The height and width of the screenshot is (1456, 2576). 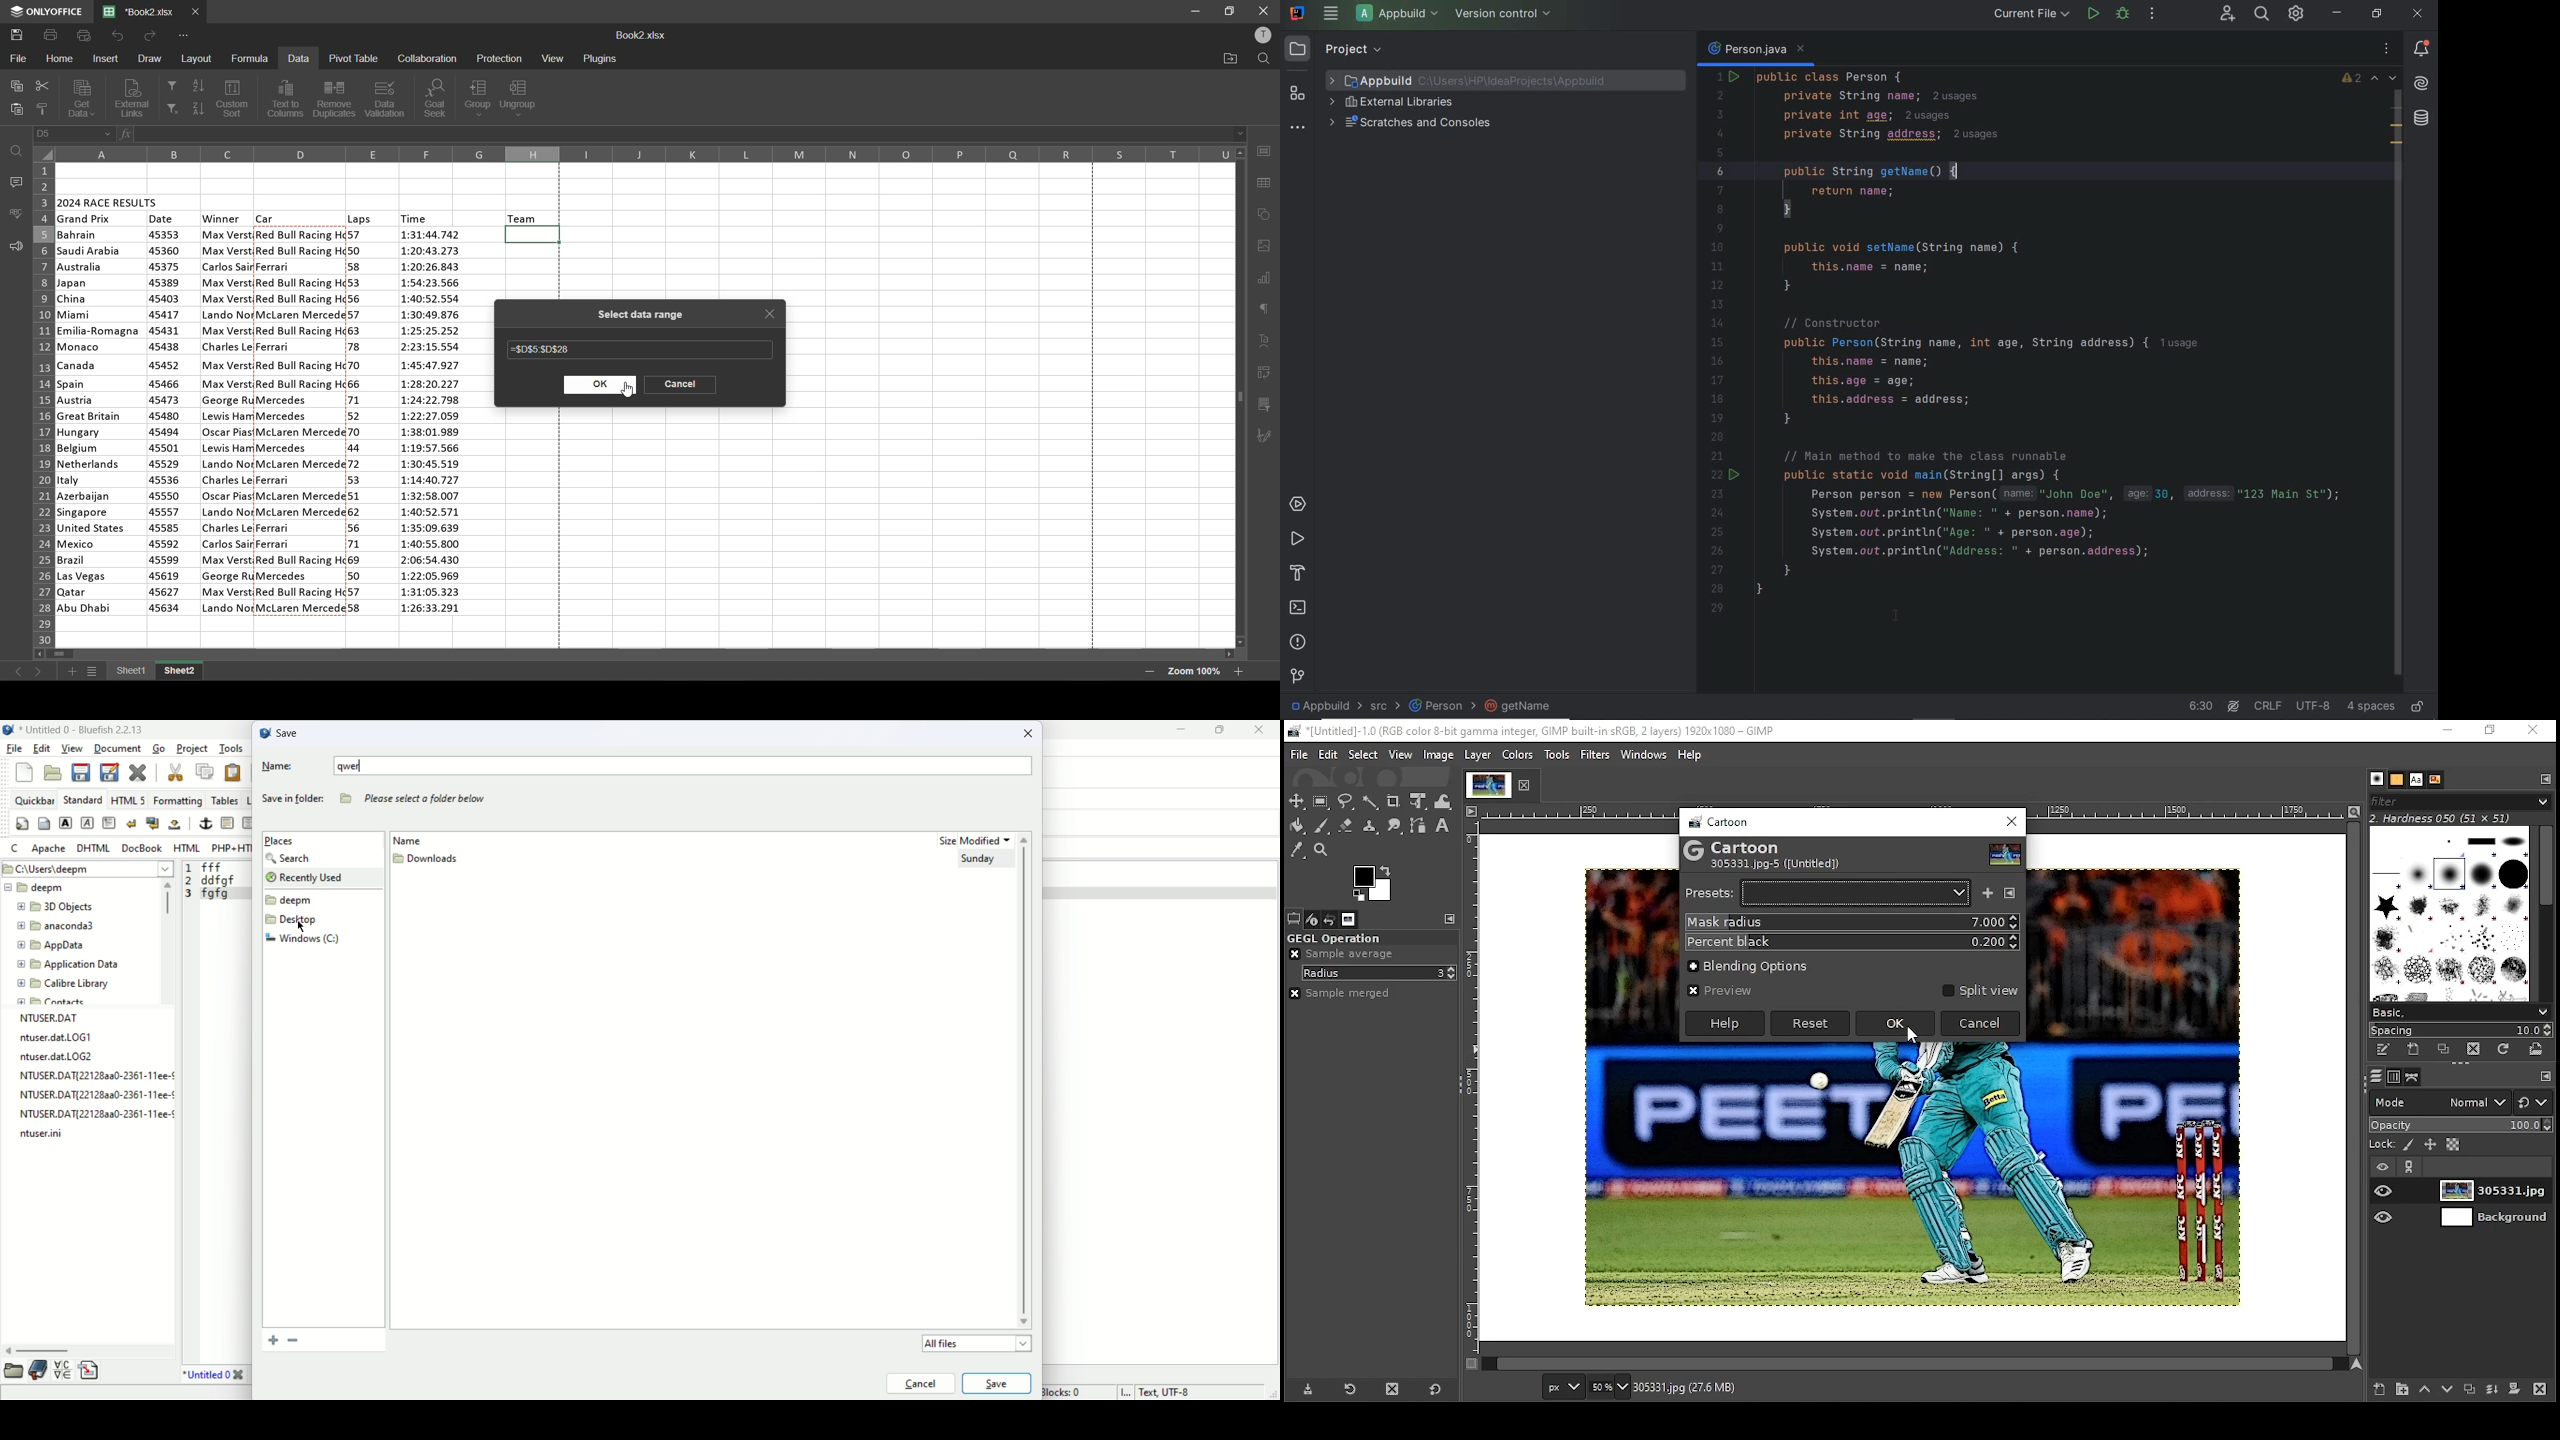 I want to click on src, so click(x=1376, y=708).